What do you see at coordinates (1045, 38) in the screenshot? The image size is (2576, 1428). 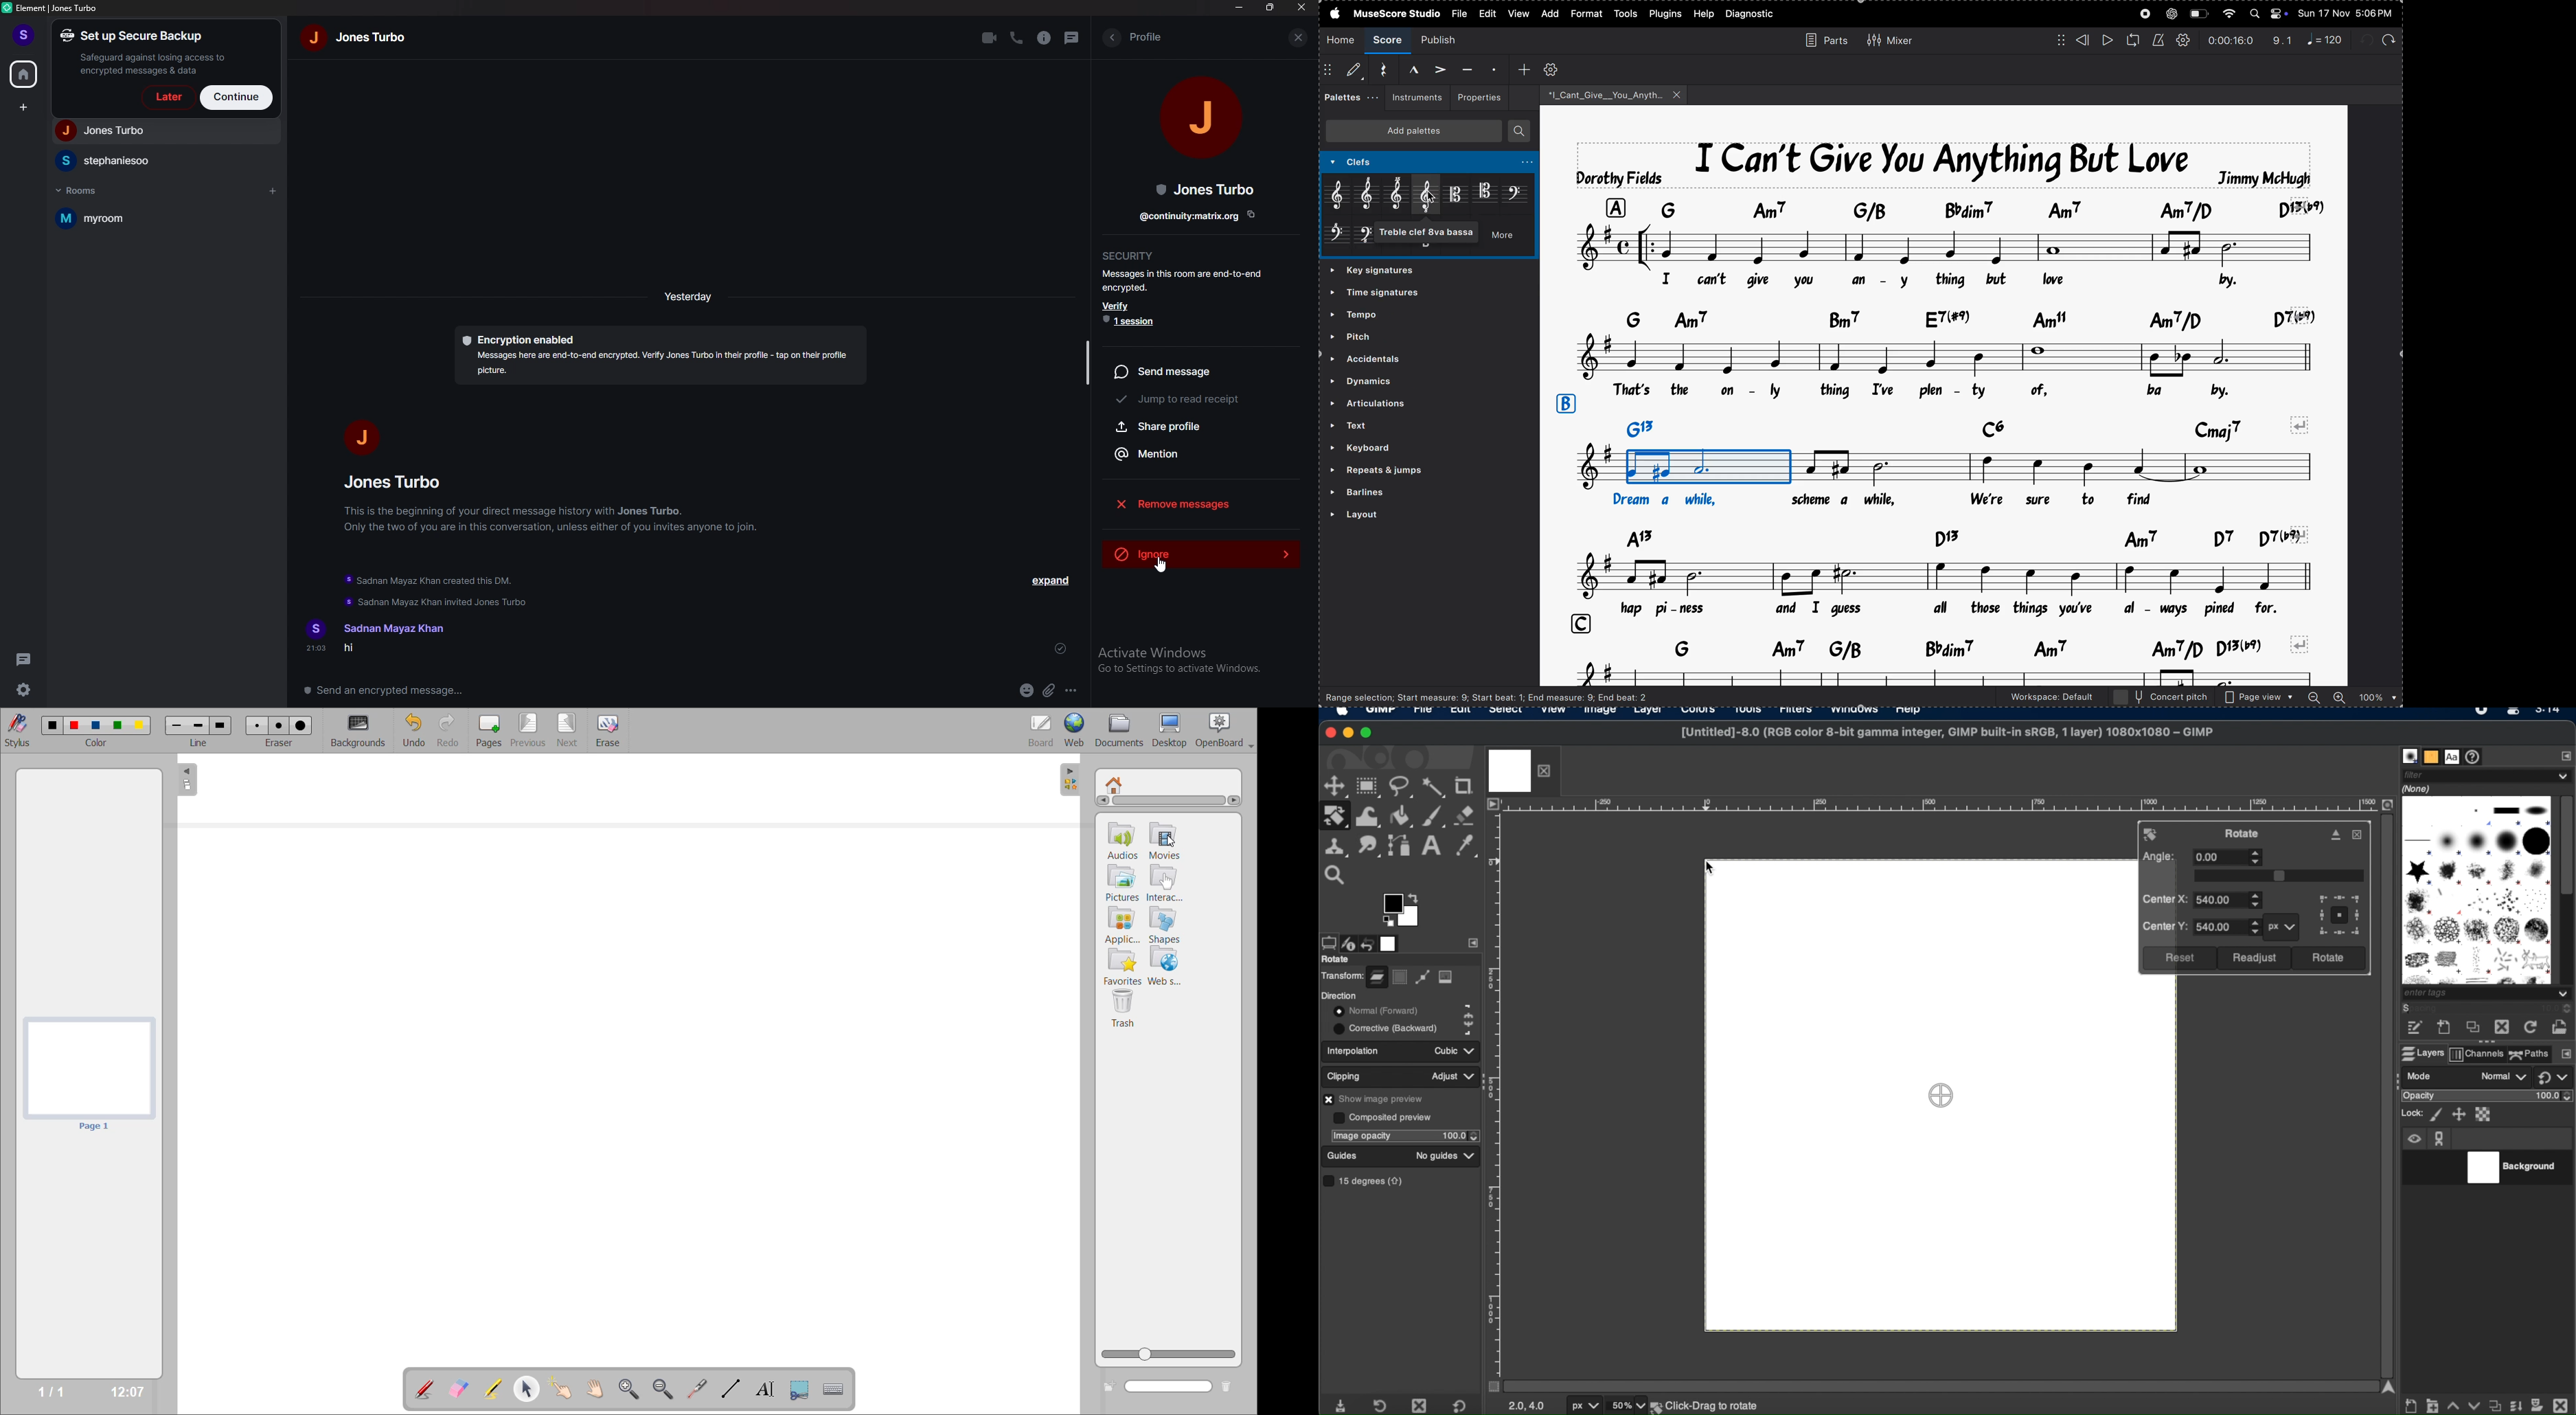 I see `info` at bounding box center [1045, 38].